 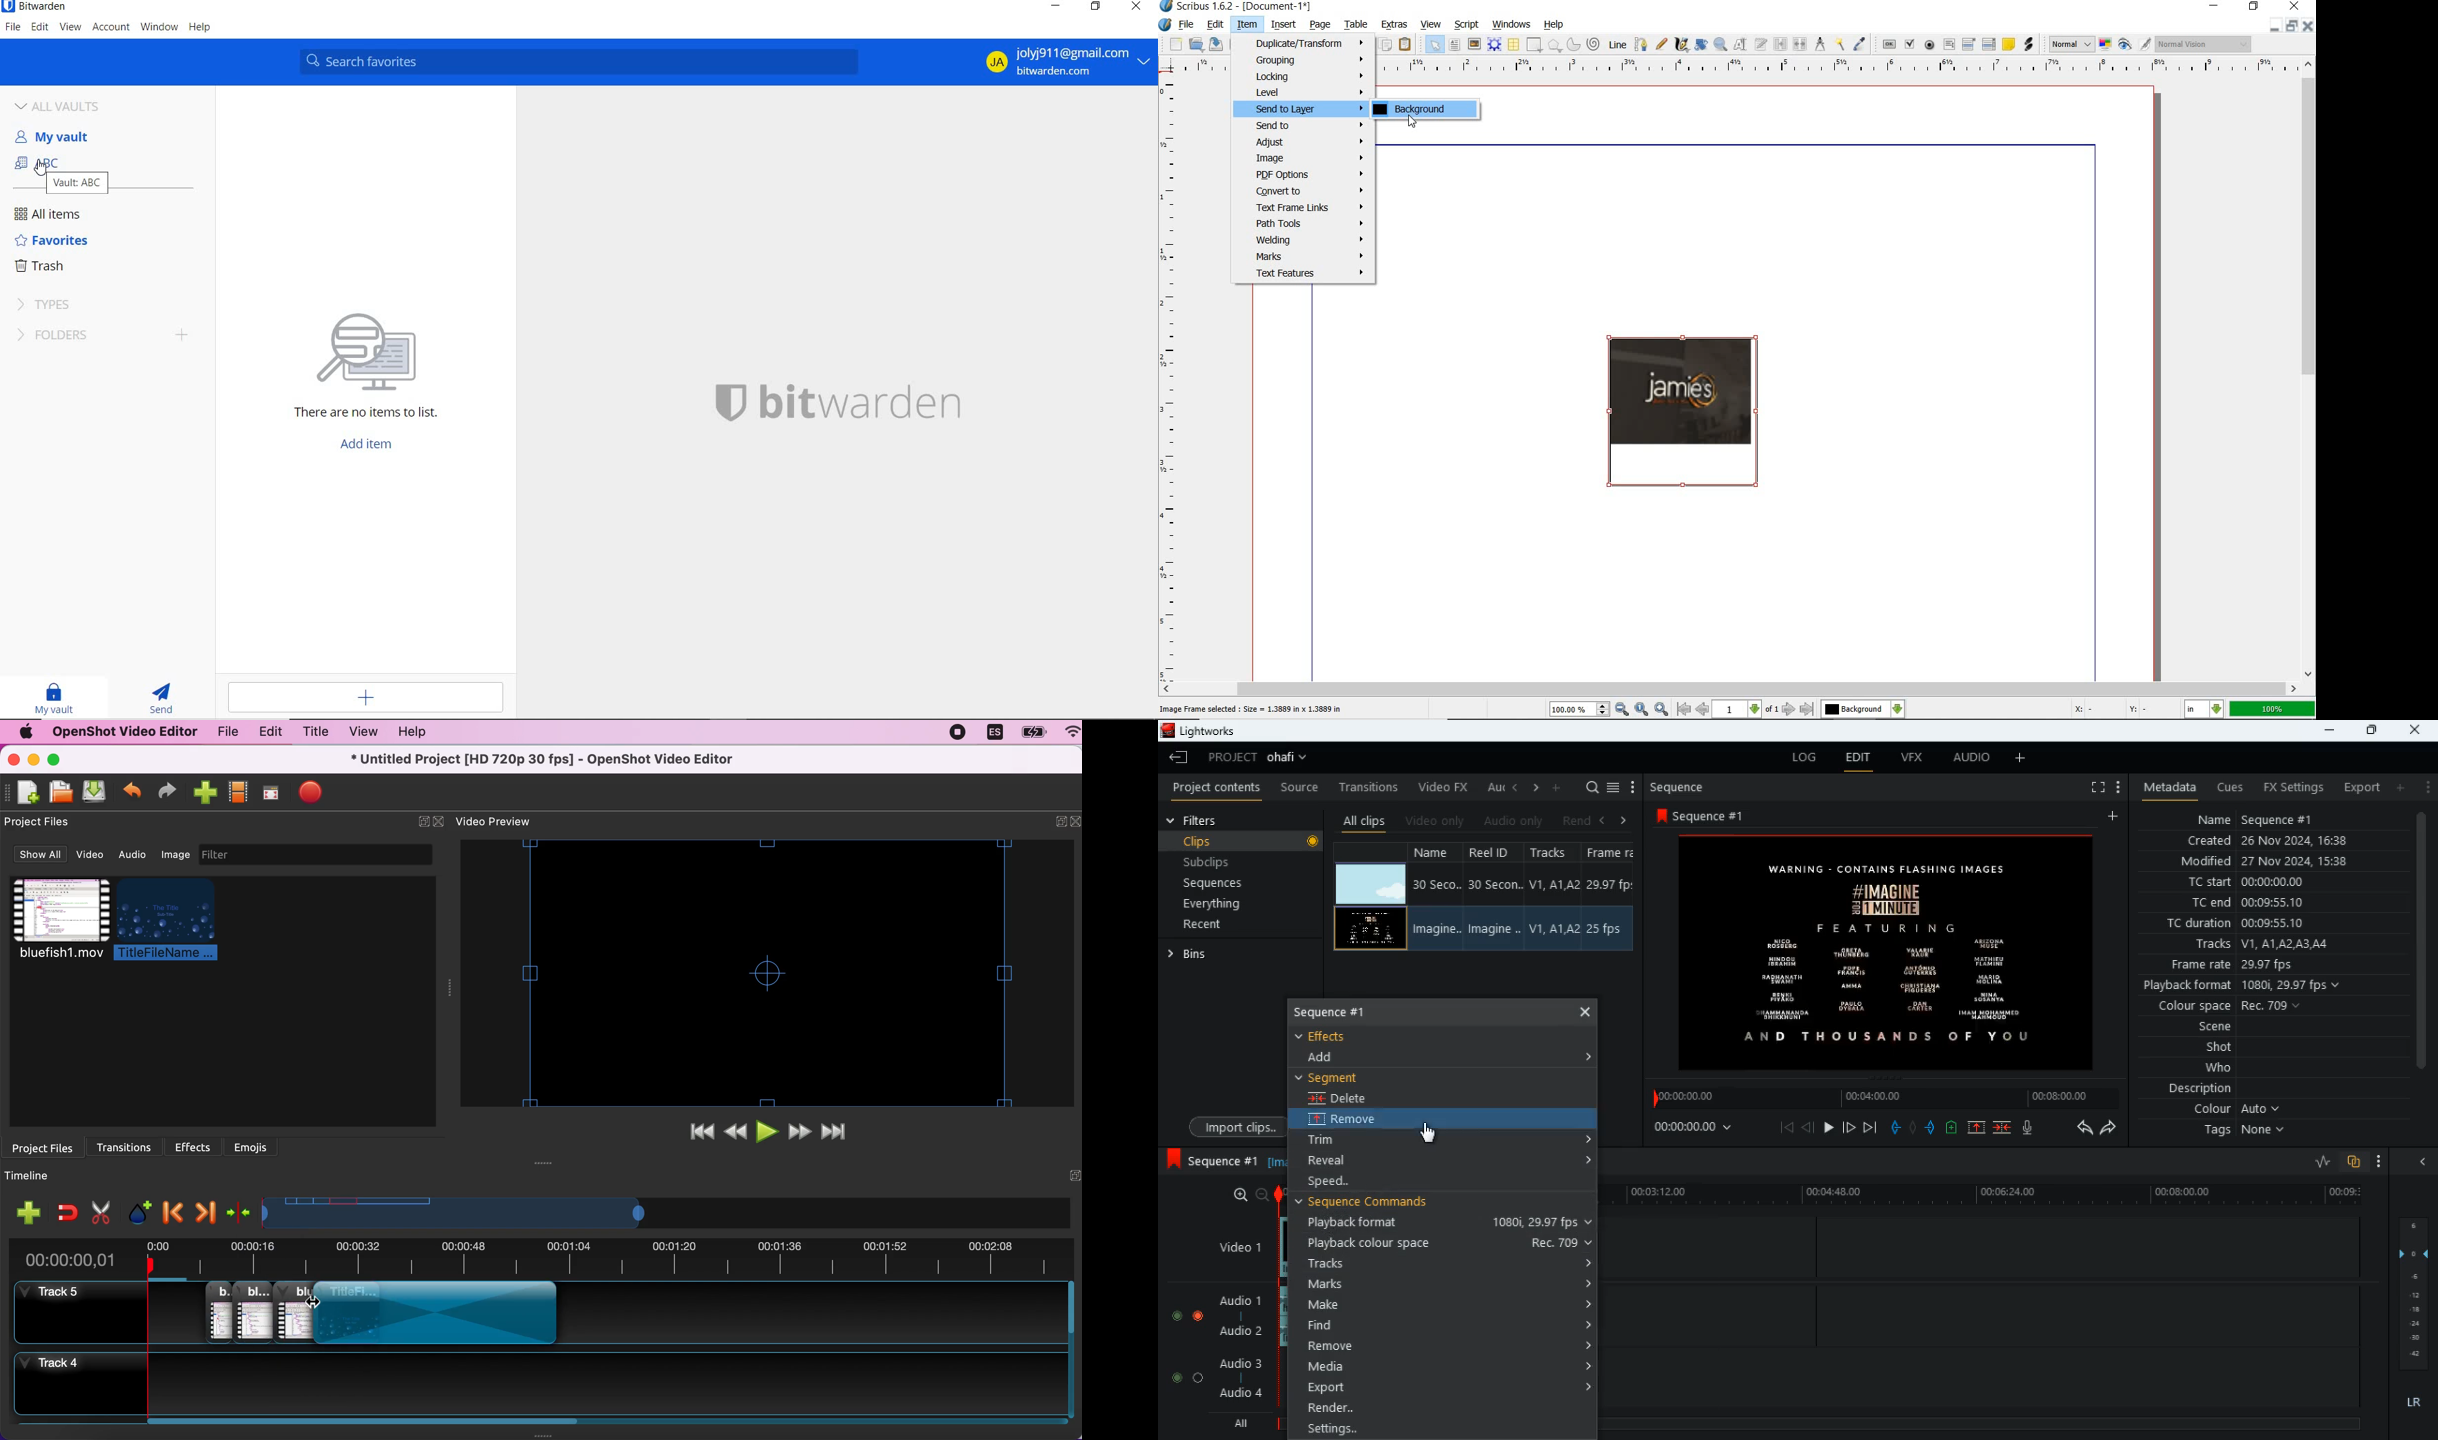 What do you see at coordinates (1219, 863) in the screenshot?
I see `subclips` at bounding box center [1219, 863].